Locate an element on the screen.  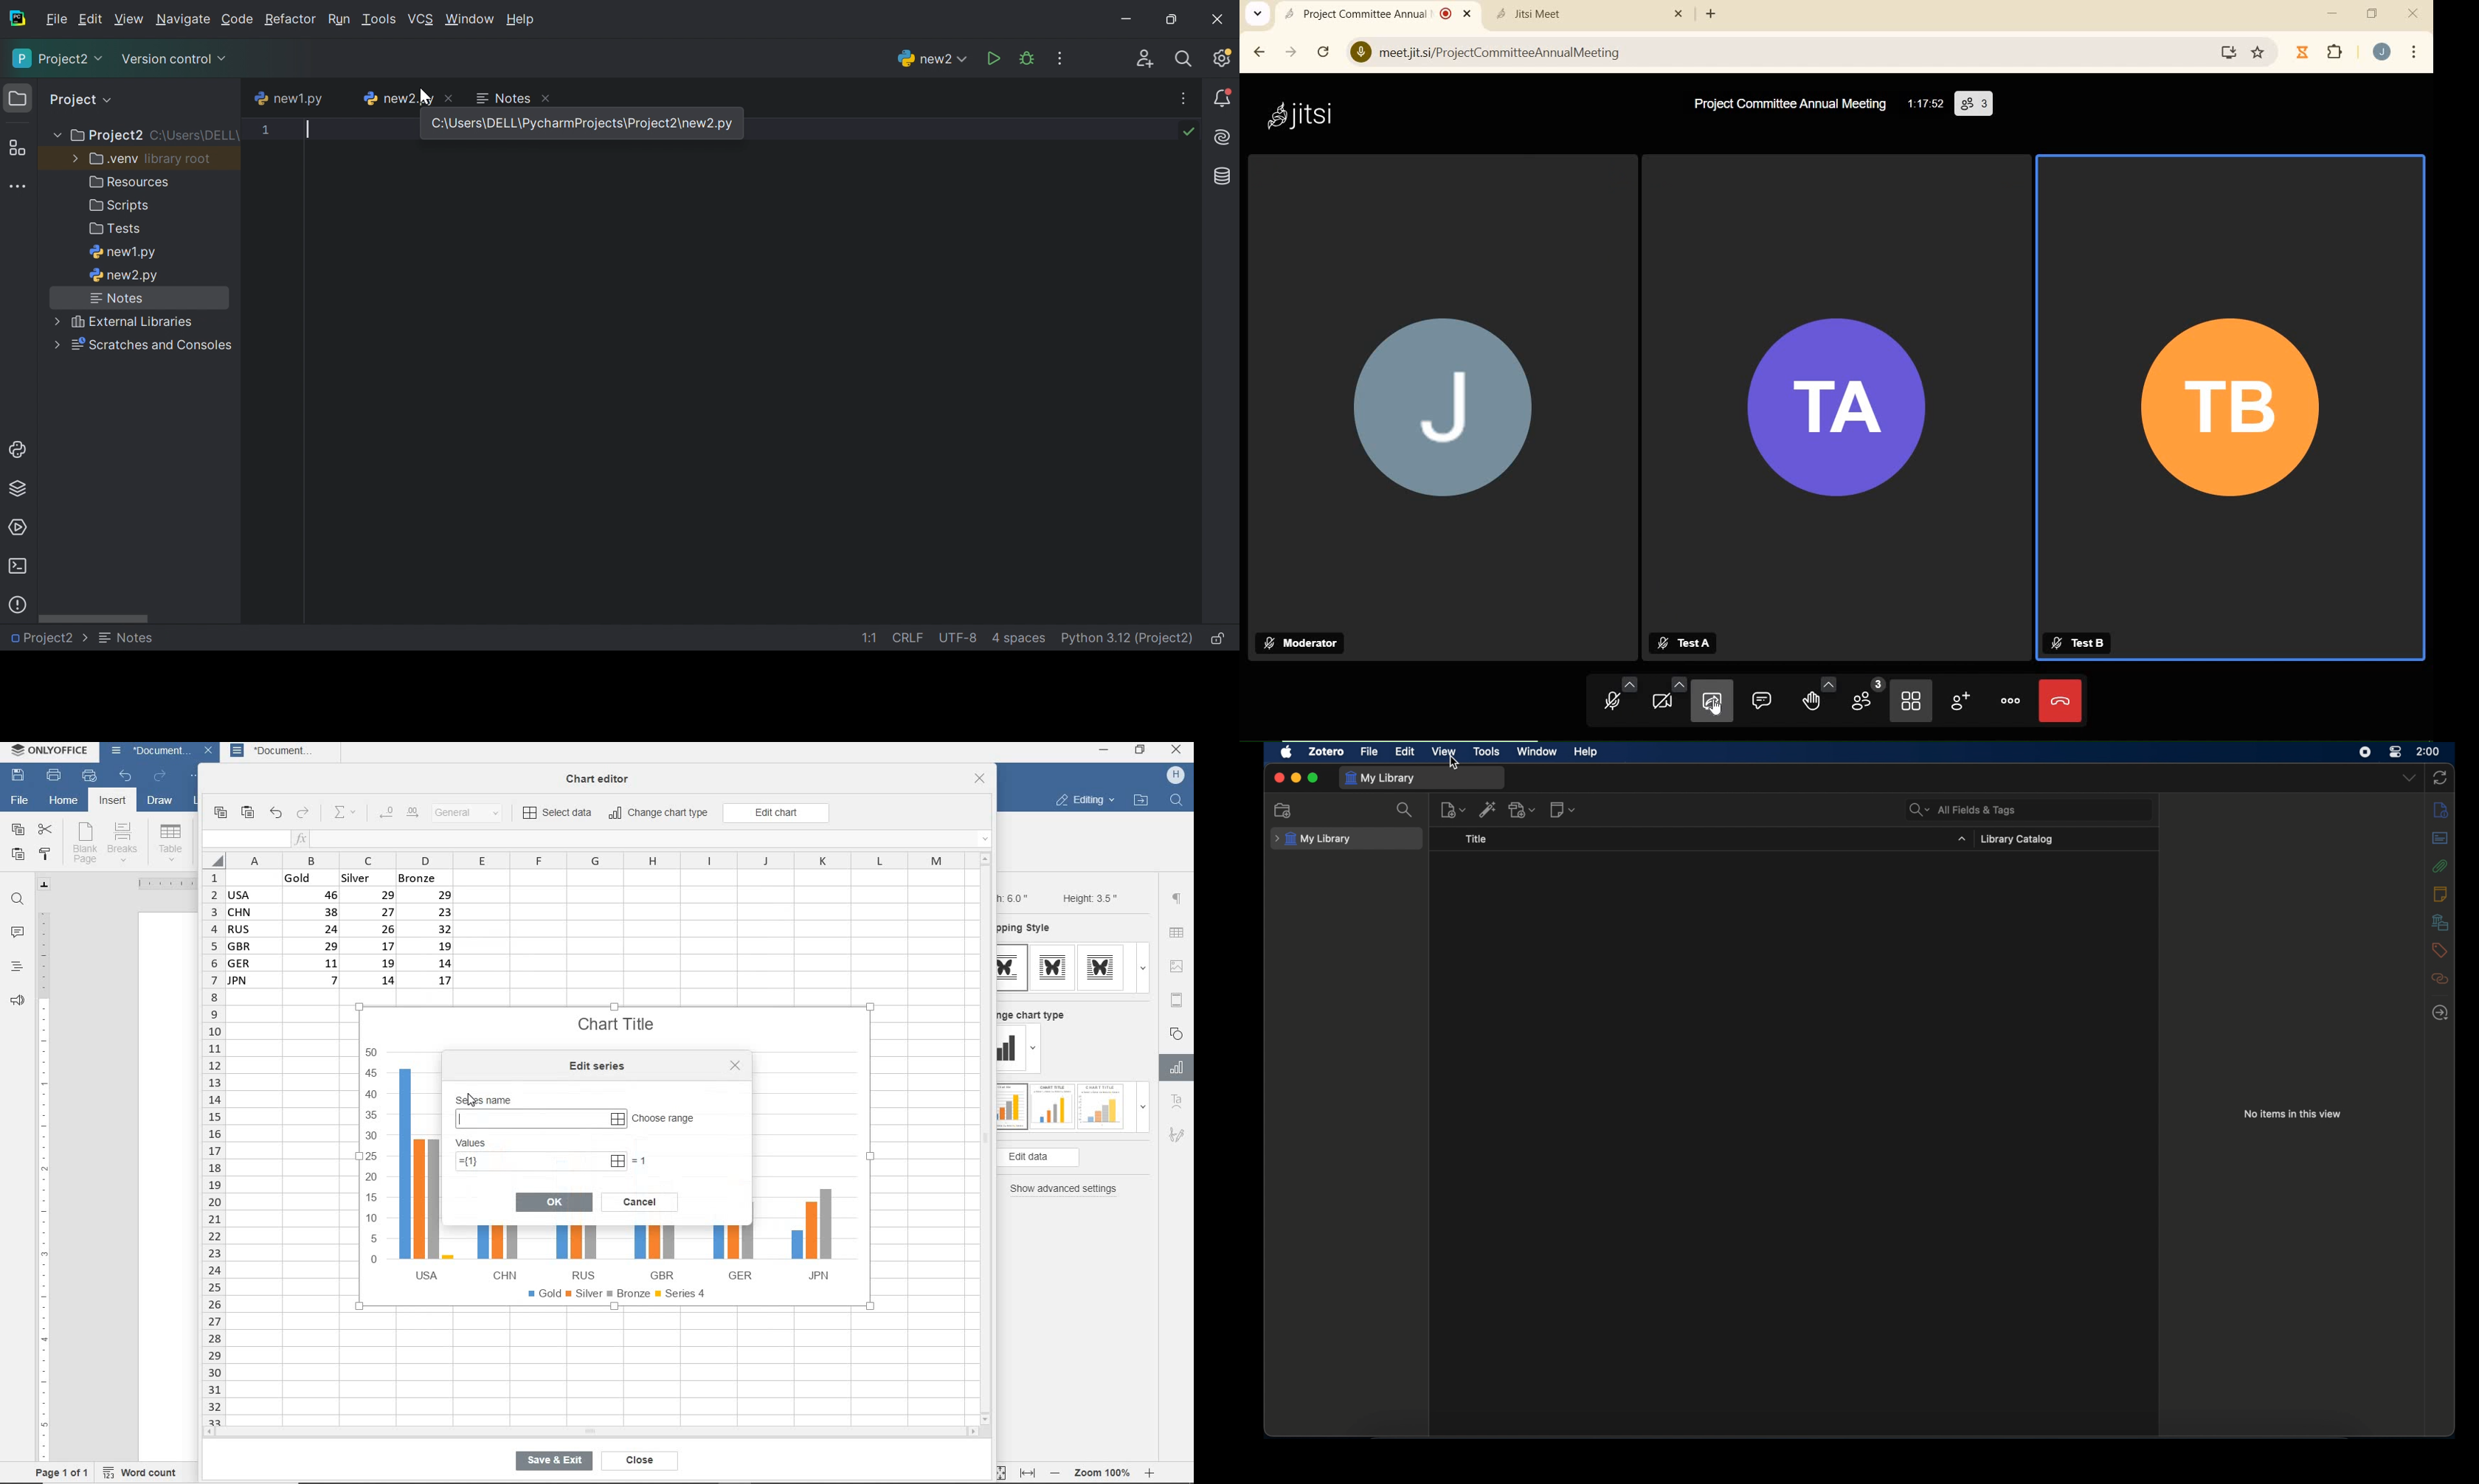
copy style is located at coordinates (46, 854).